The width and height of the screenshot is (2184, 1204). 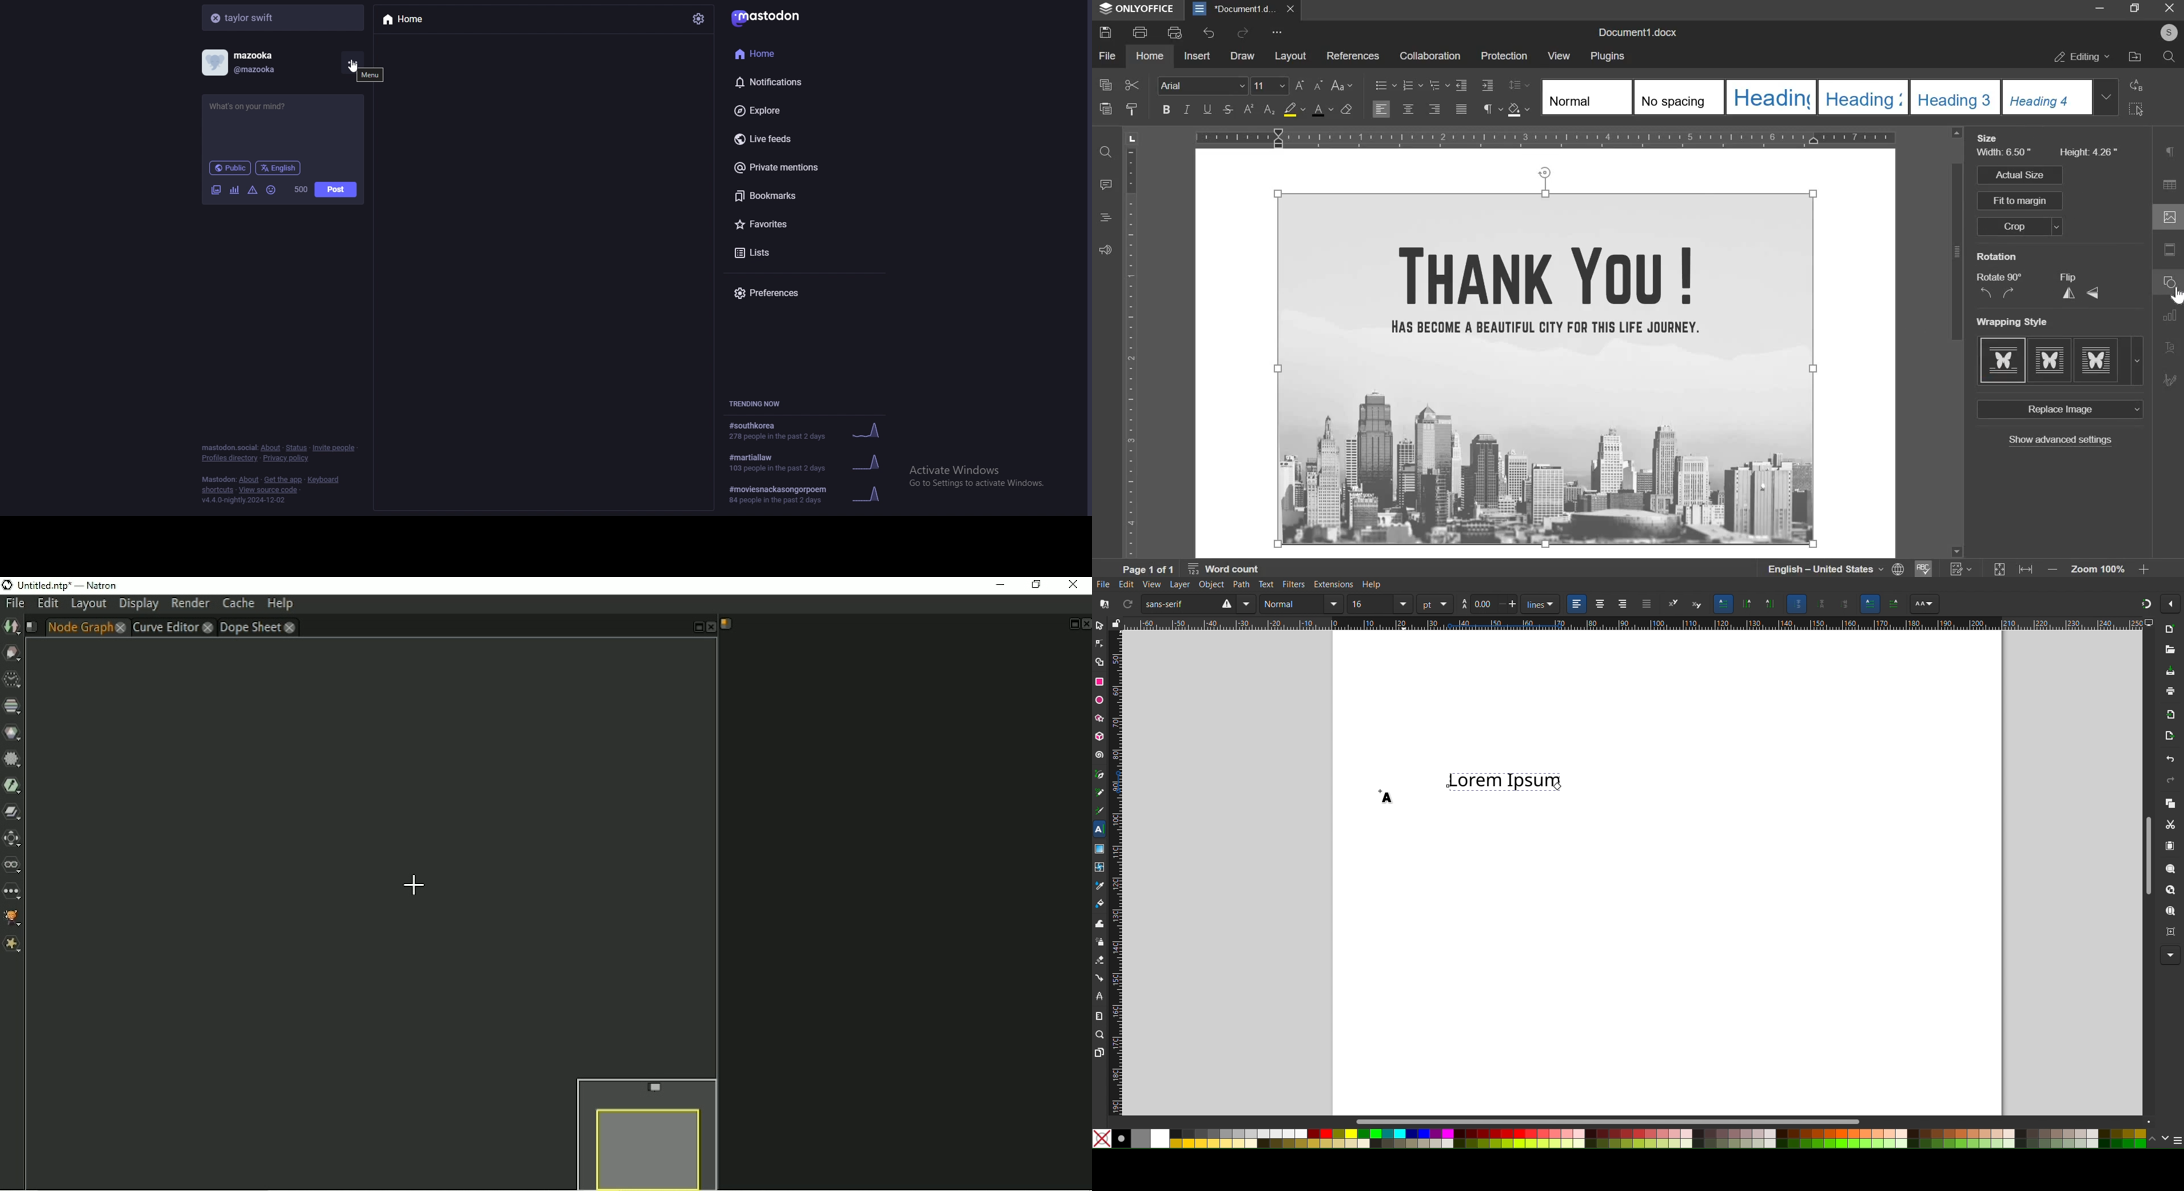 What do you see at coordinates (770, 17) in the screenshot?
I see `mastodon` at bounding box center [770, 17].